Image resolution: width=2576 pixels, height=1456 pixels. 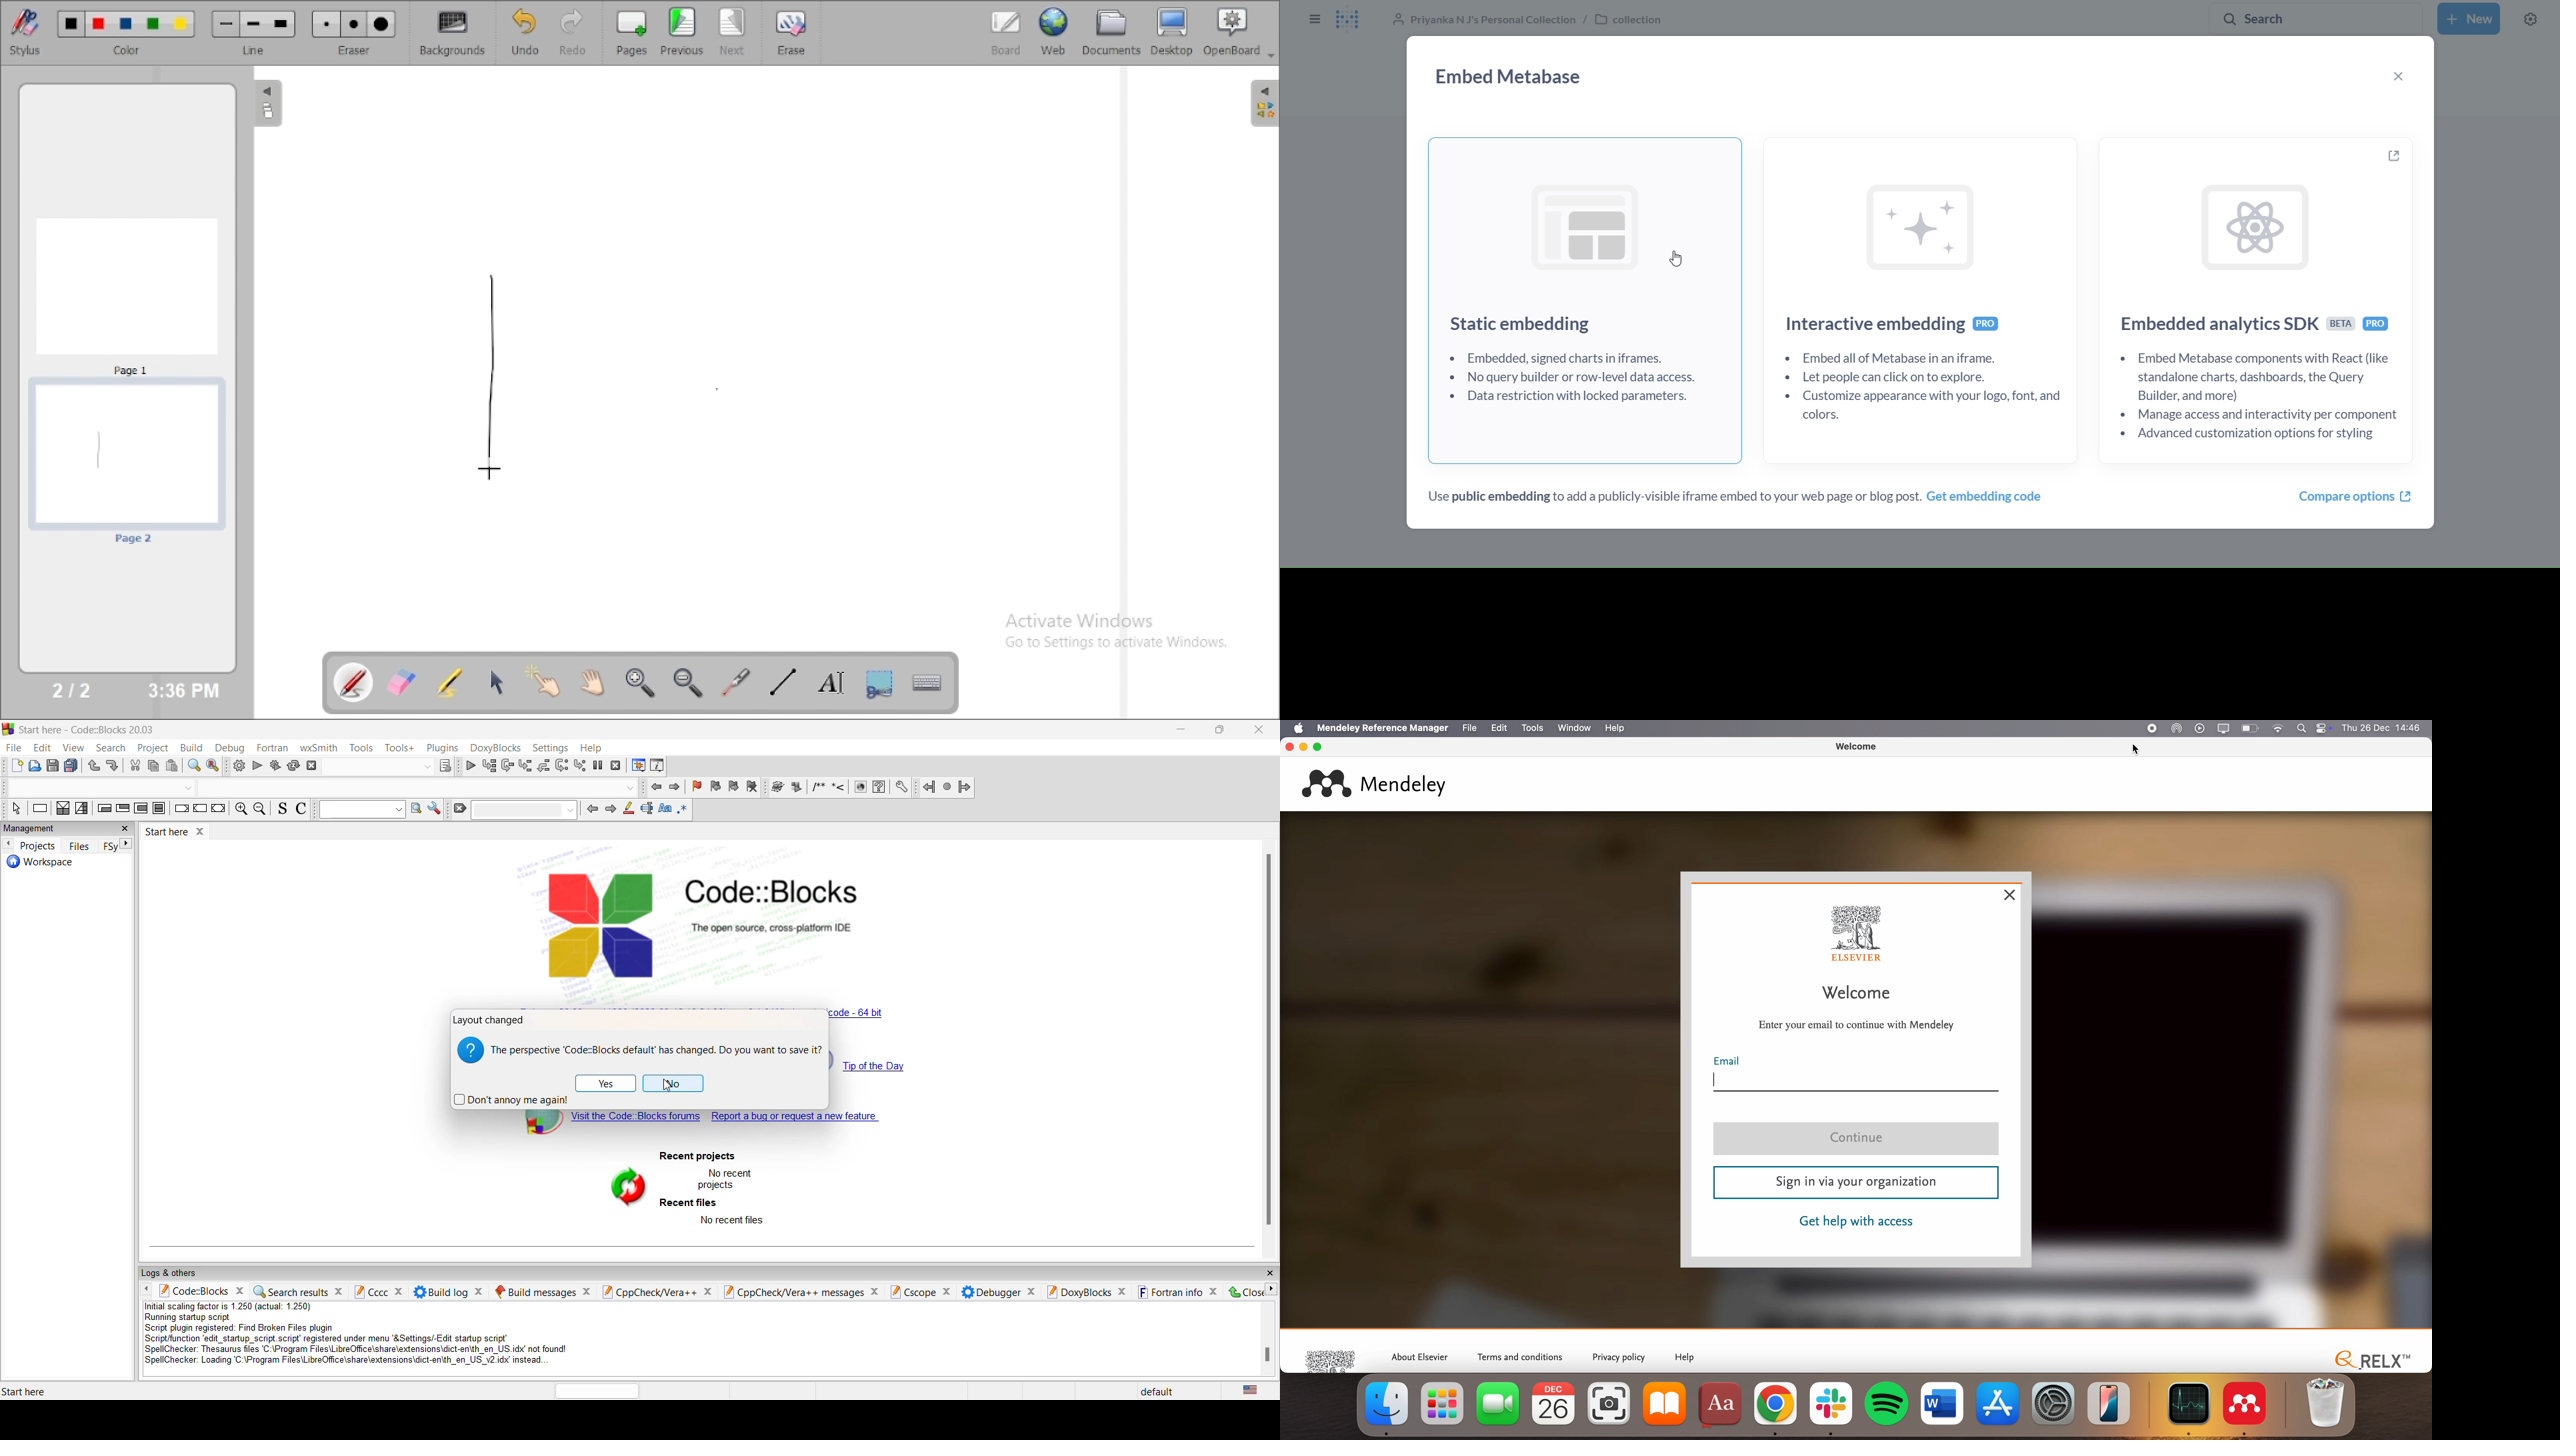 What do you see at coordinates (489, 765) in the screenshot?
I see `run to cursor` at bounding box center [489, 765].